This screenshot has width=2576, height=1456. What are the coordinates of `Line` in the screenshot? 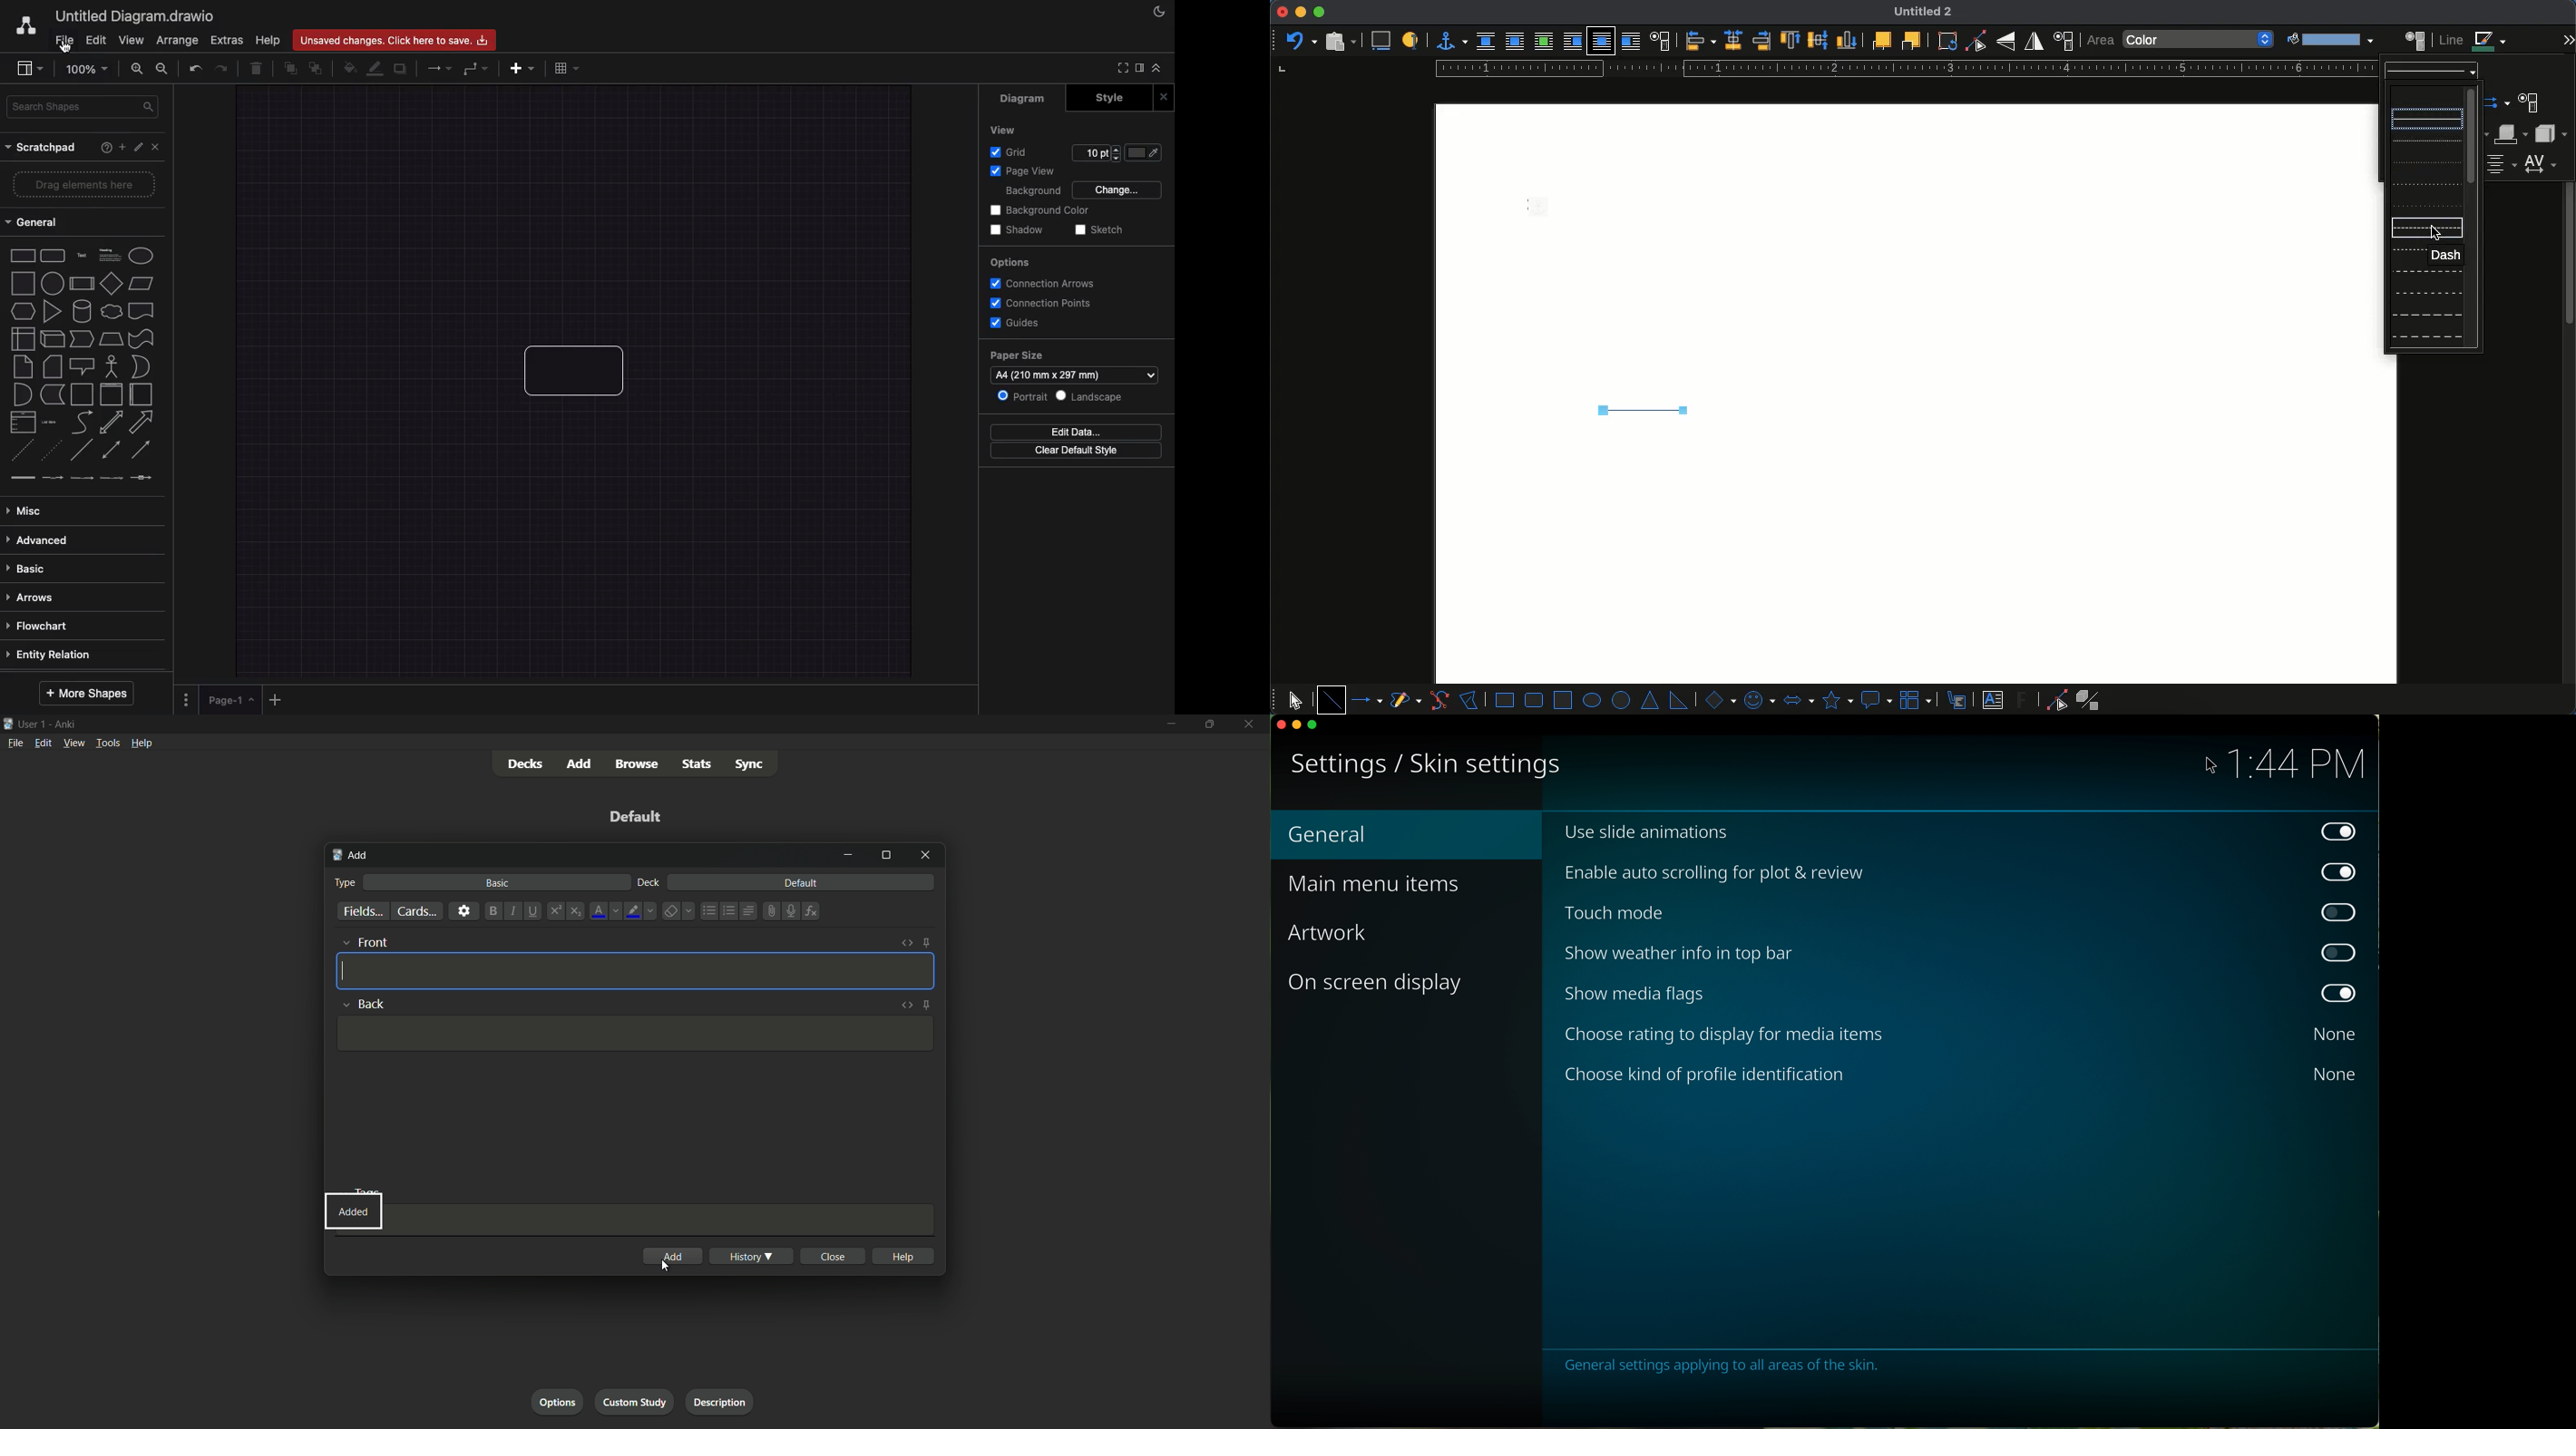 It's located at (1640, 410).